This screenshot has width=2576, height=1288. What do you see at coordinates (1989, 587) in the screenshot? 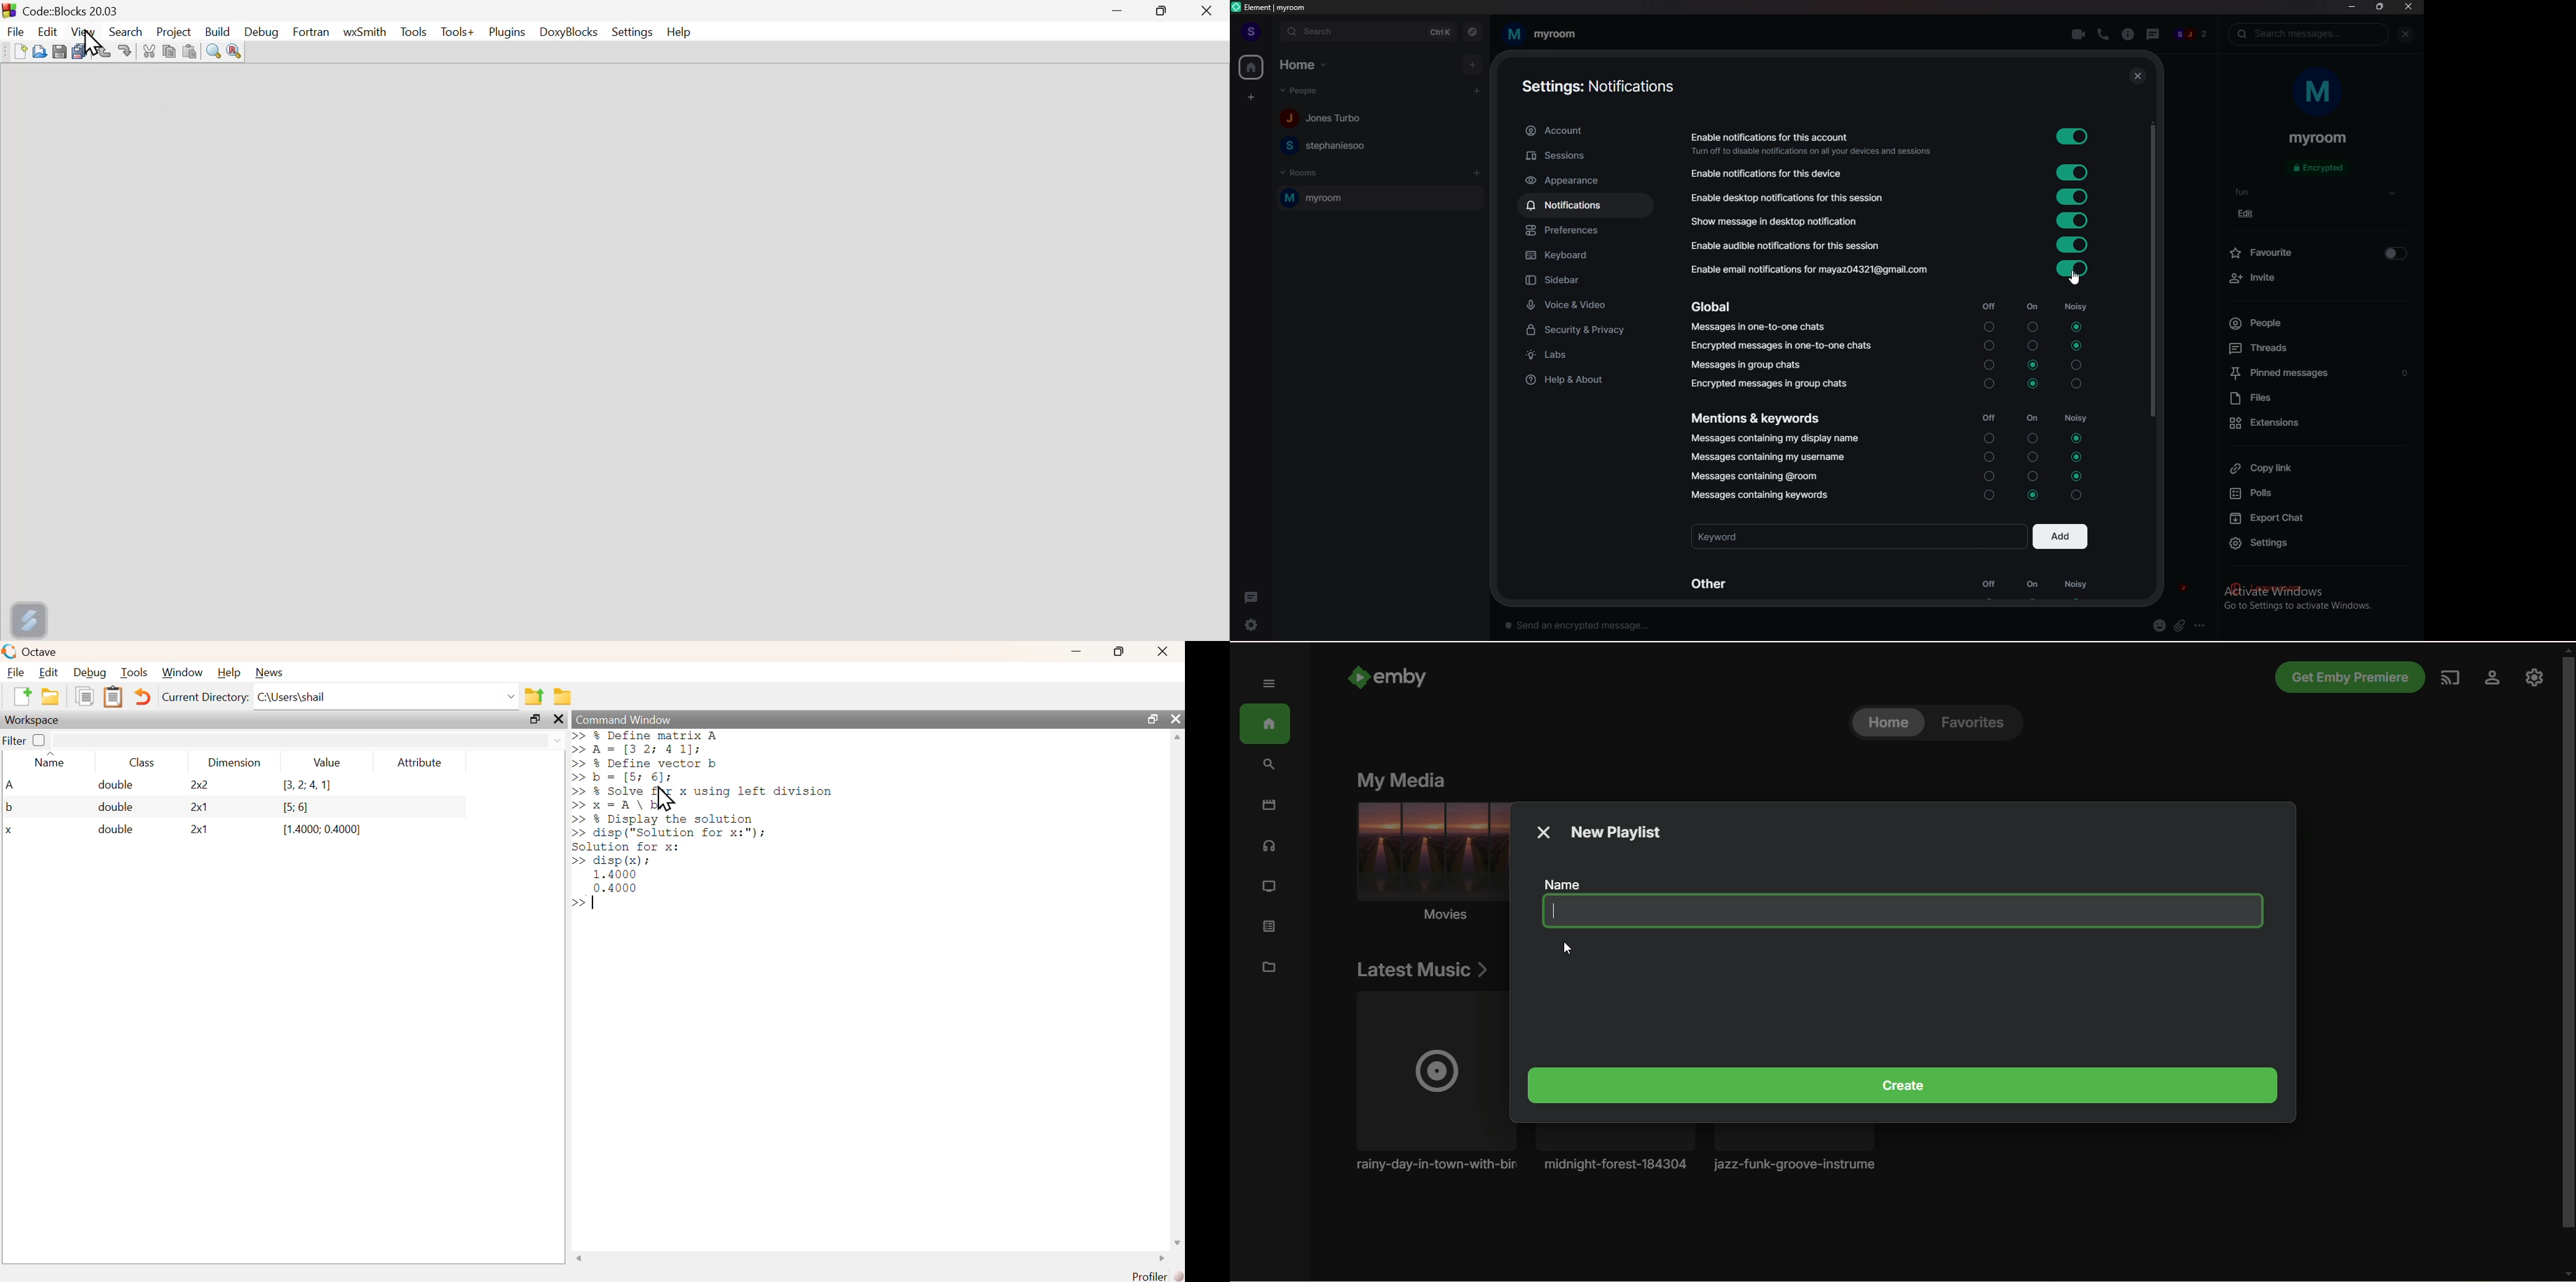
I see `off` at bounding box center [1989, 587].